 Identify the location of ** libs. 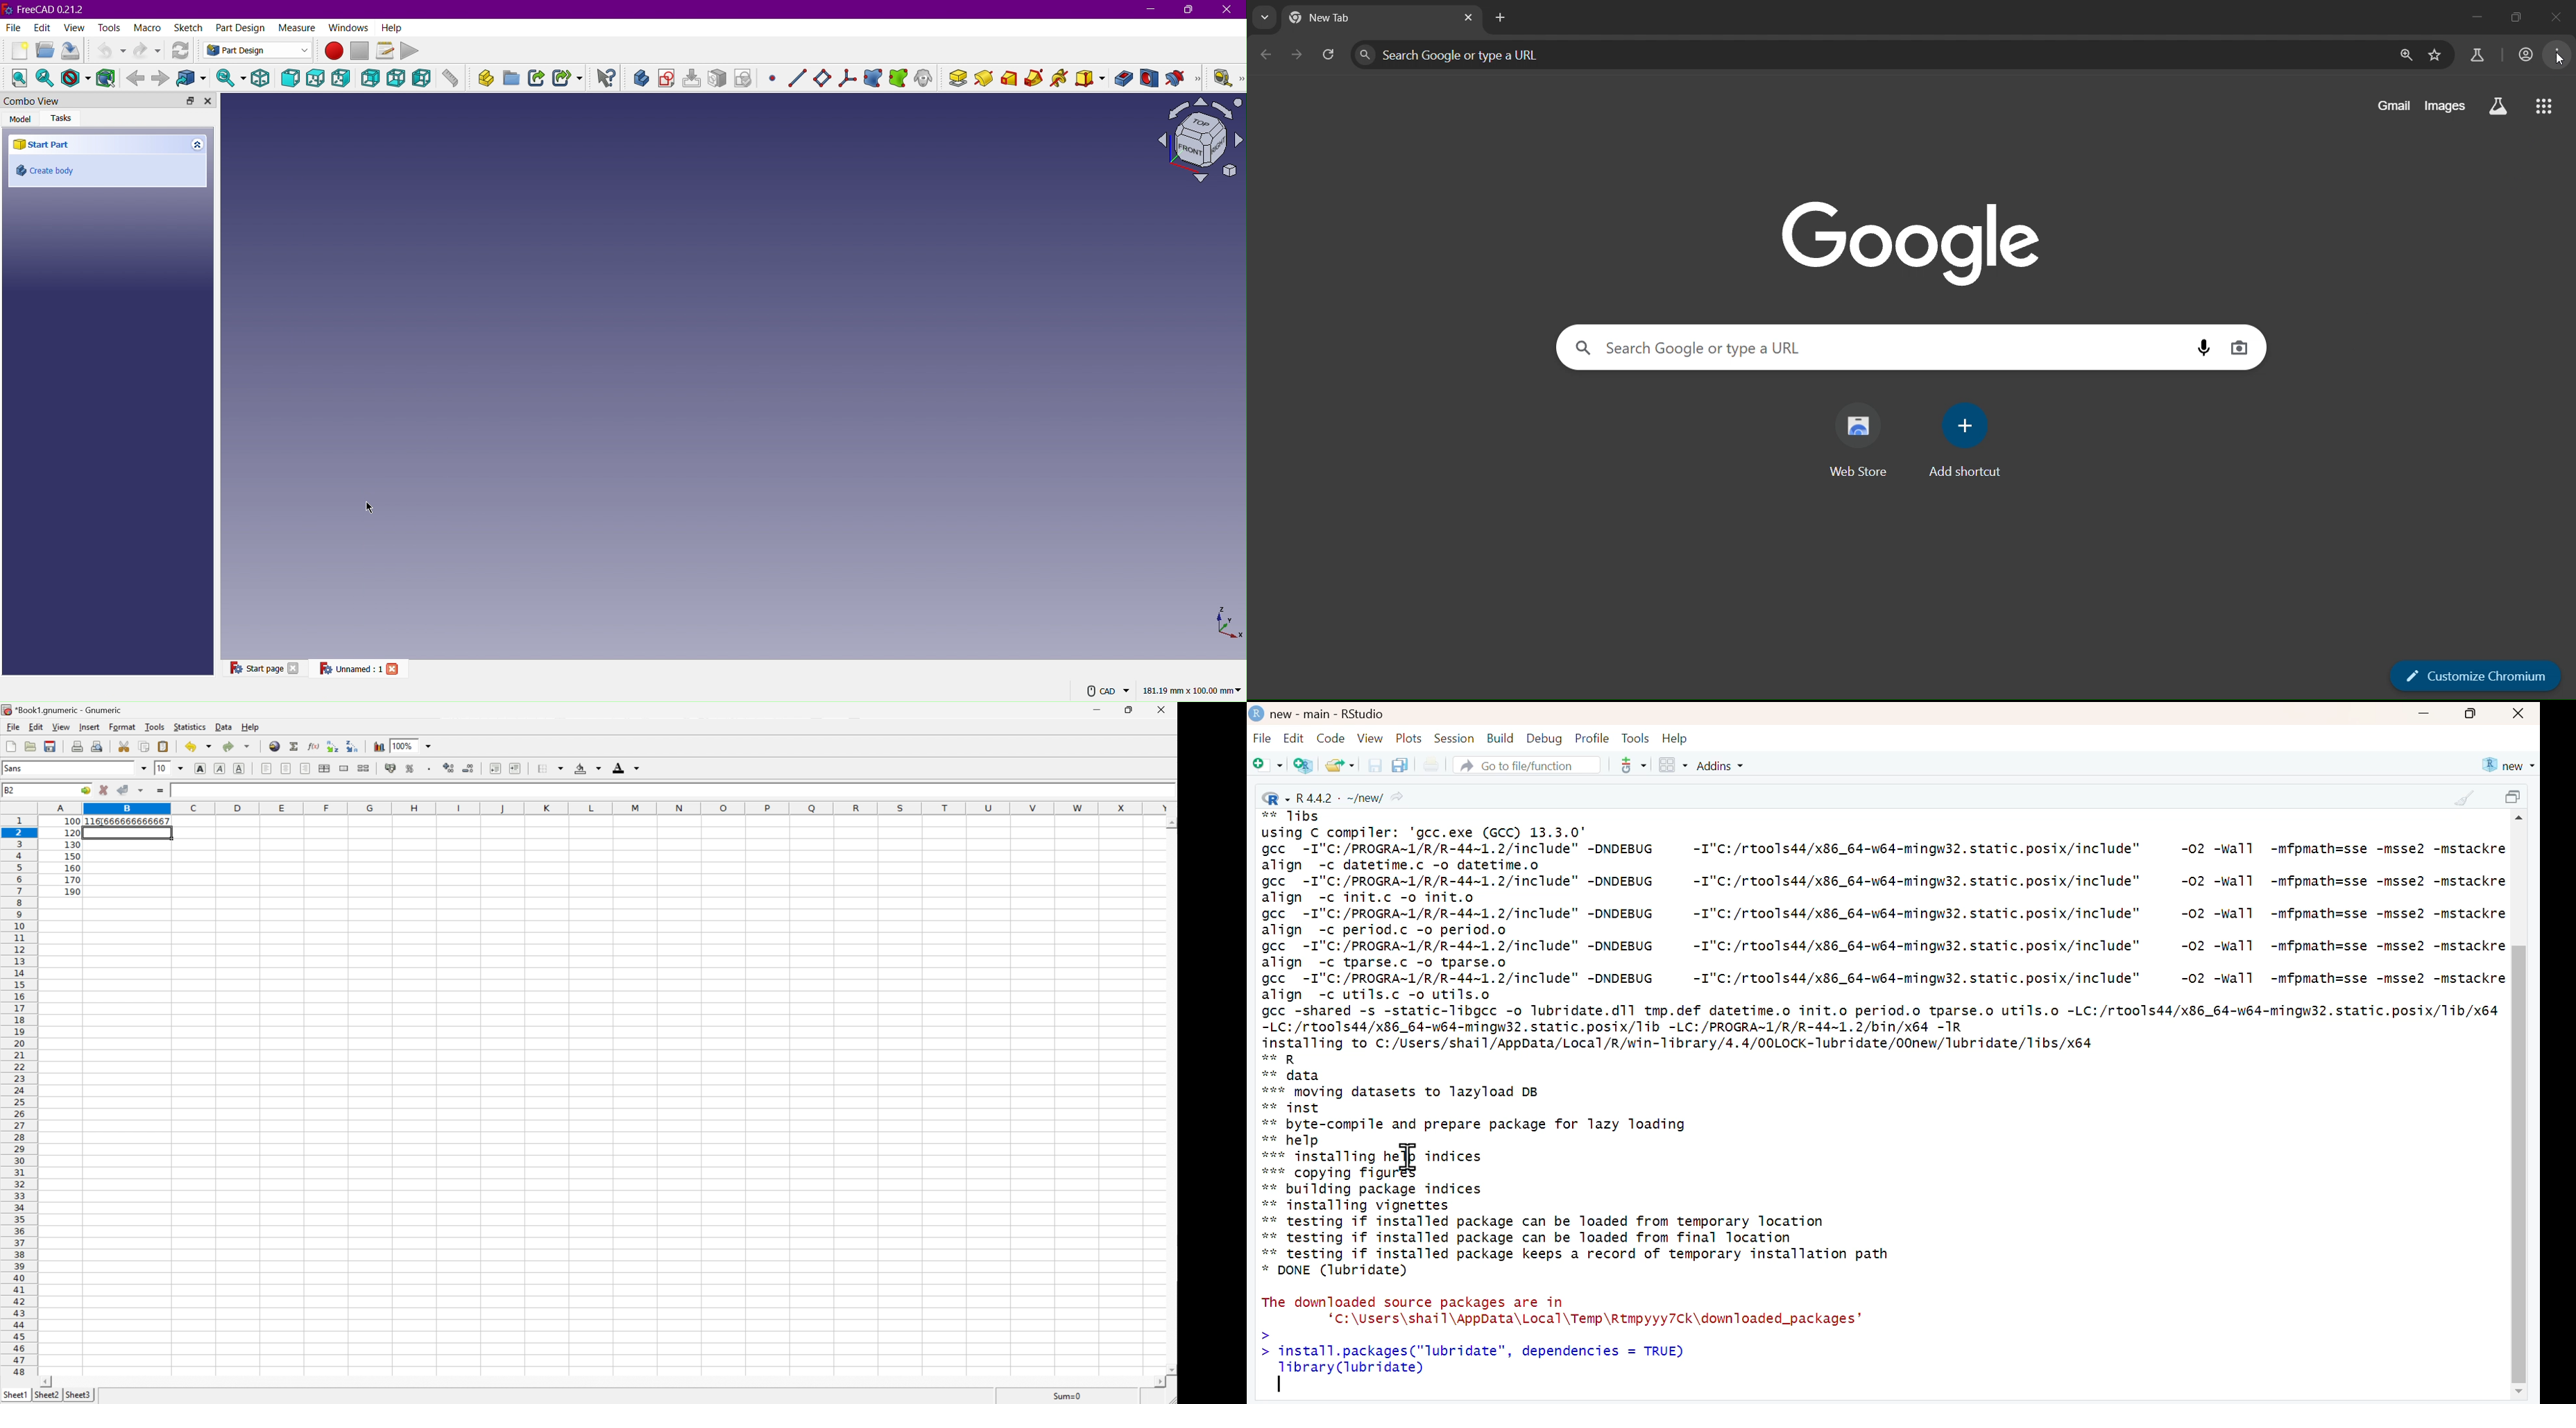
(1294, 817).